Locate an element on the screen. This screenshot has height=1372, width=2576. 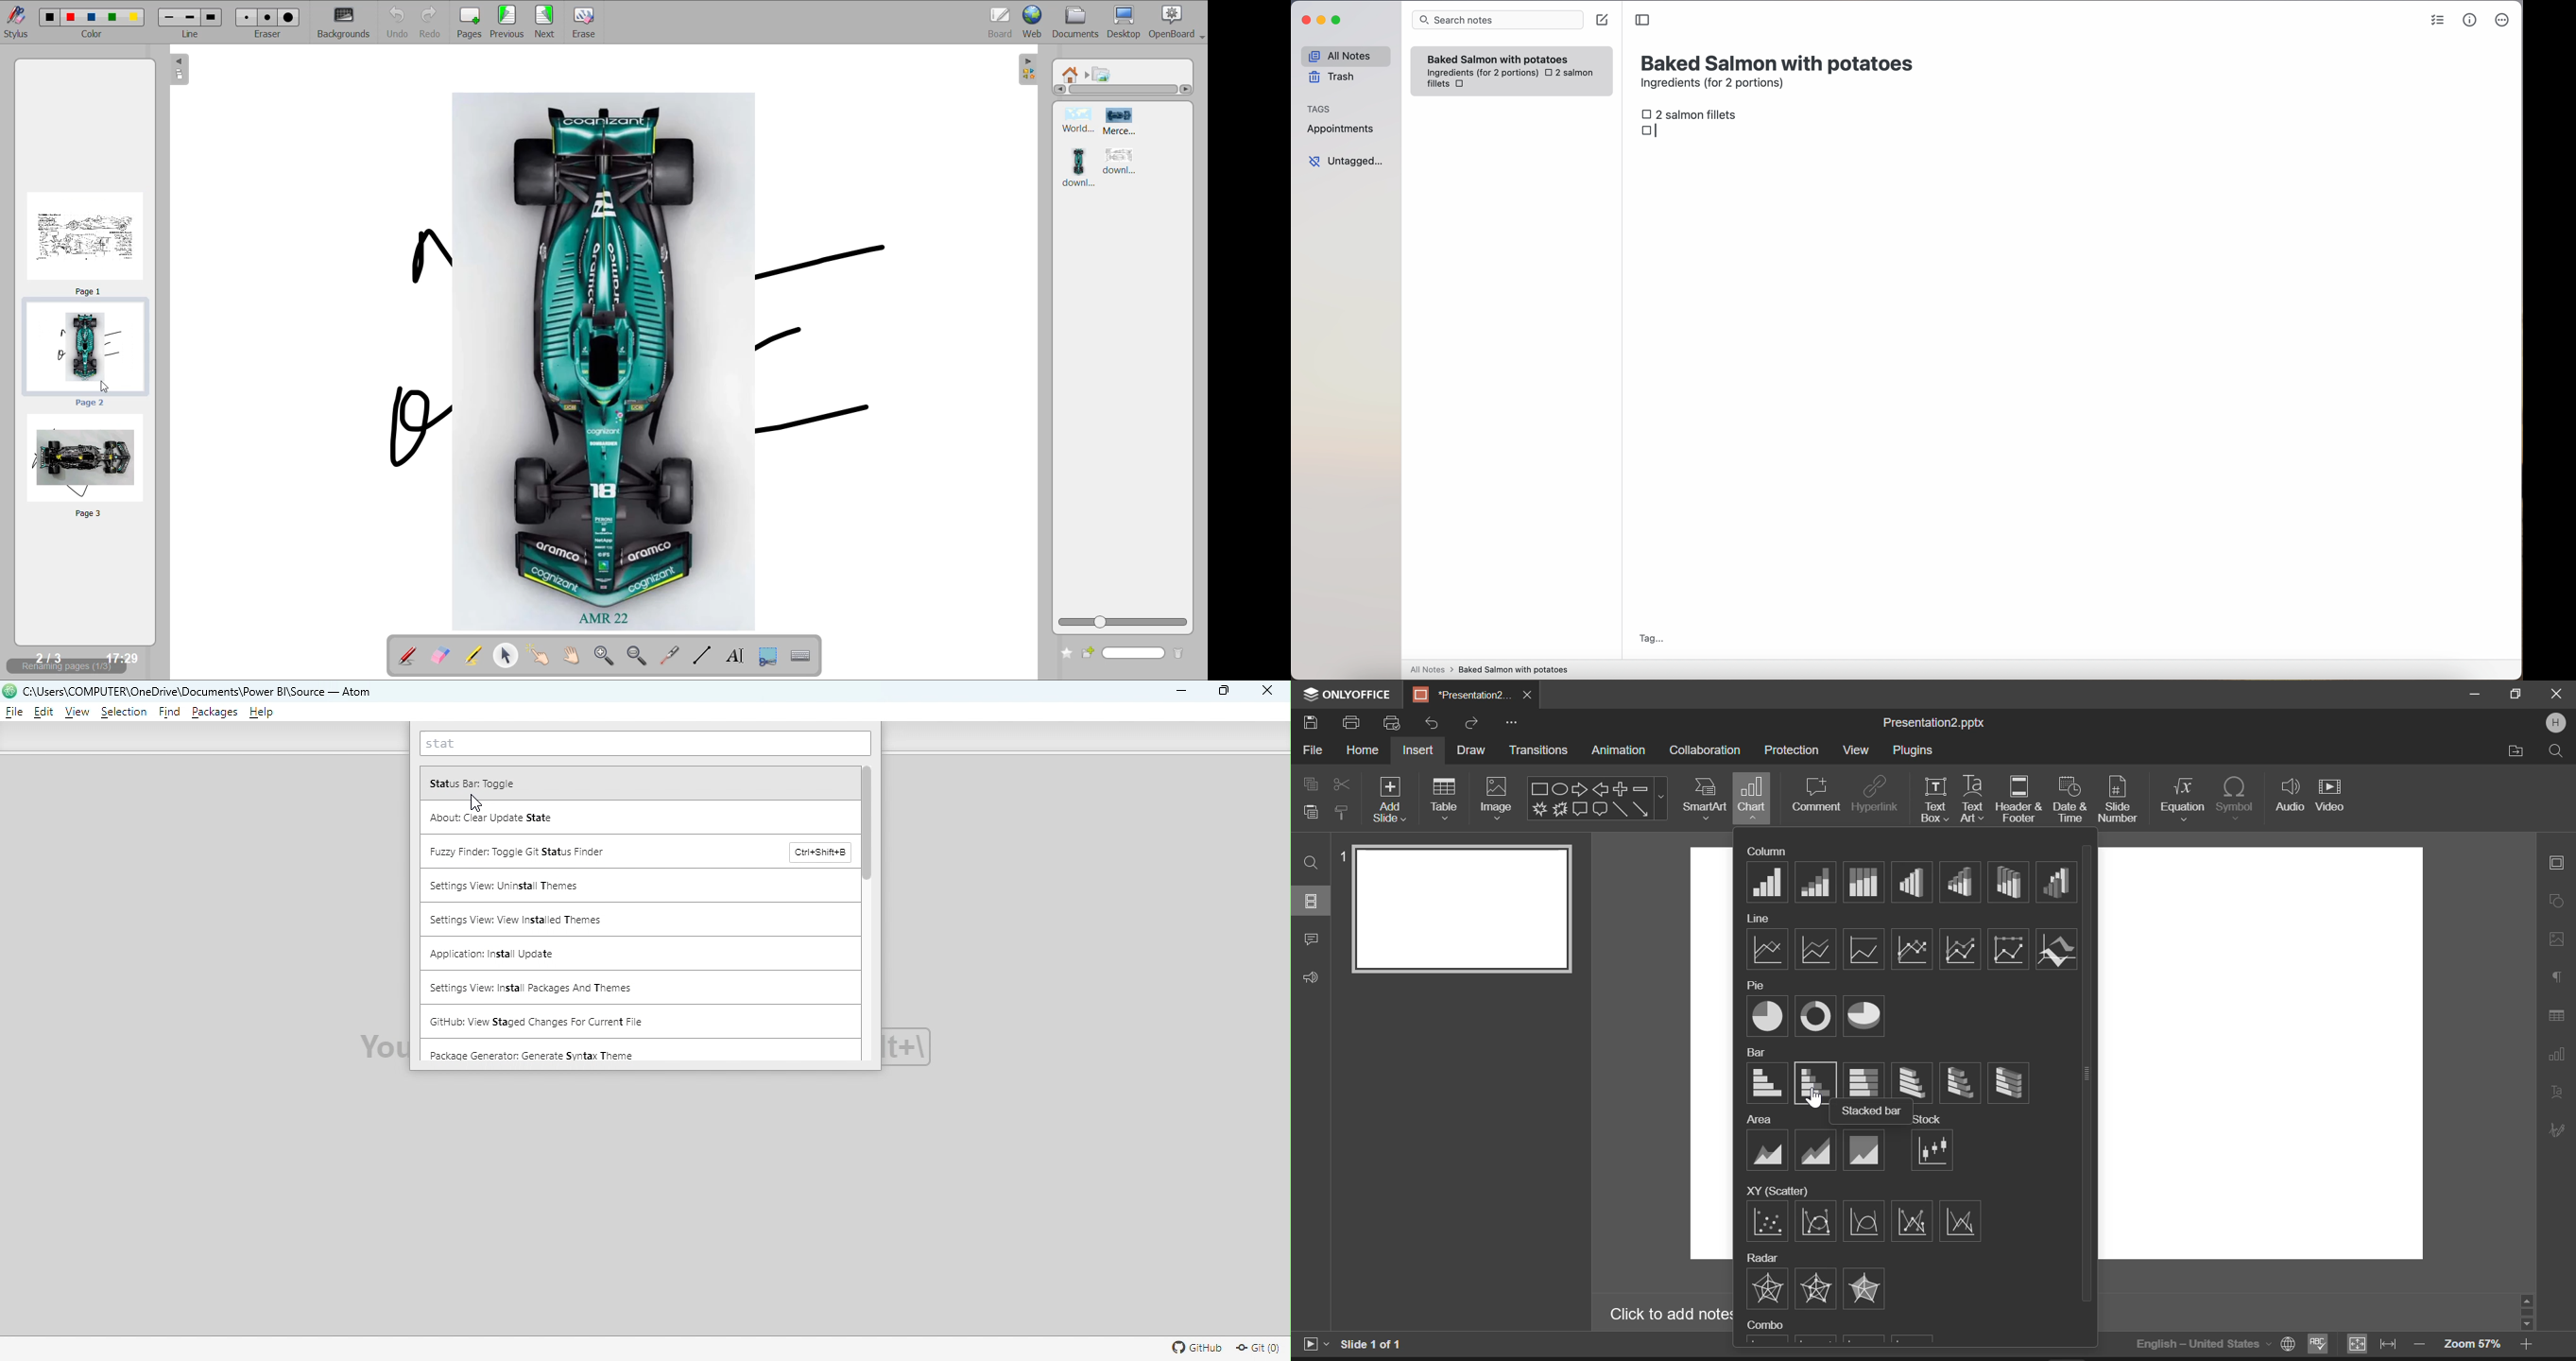
Arrow is located at coordinates (1642, 808).